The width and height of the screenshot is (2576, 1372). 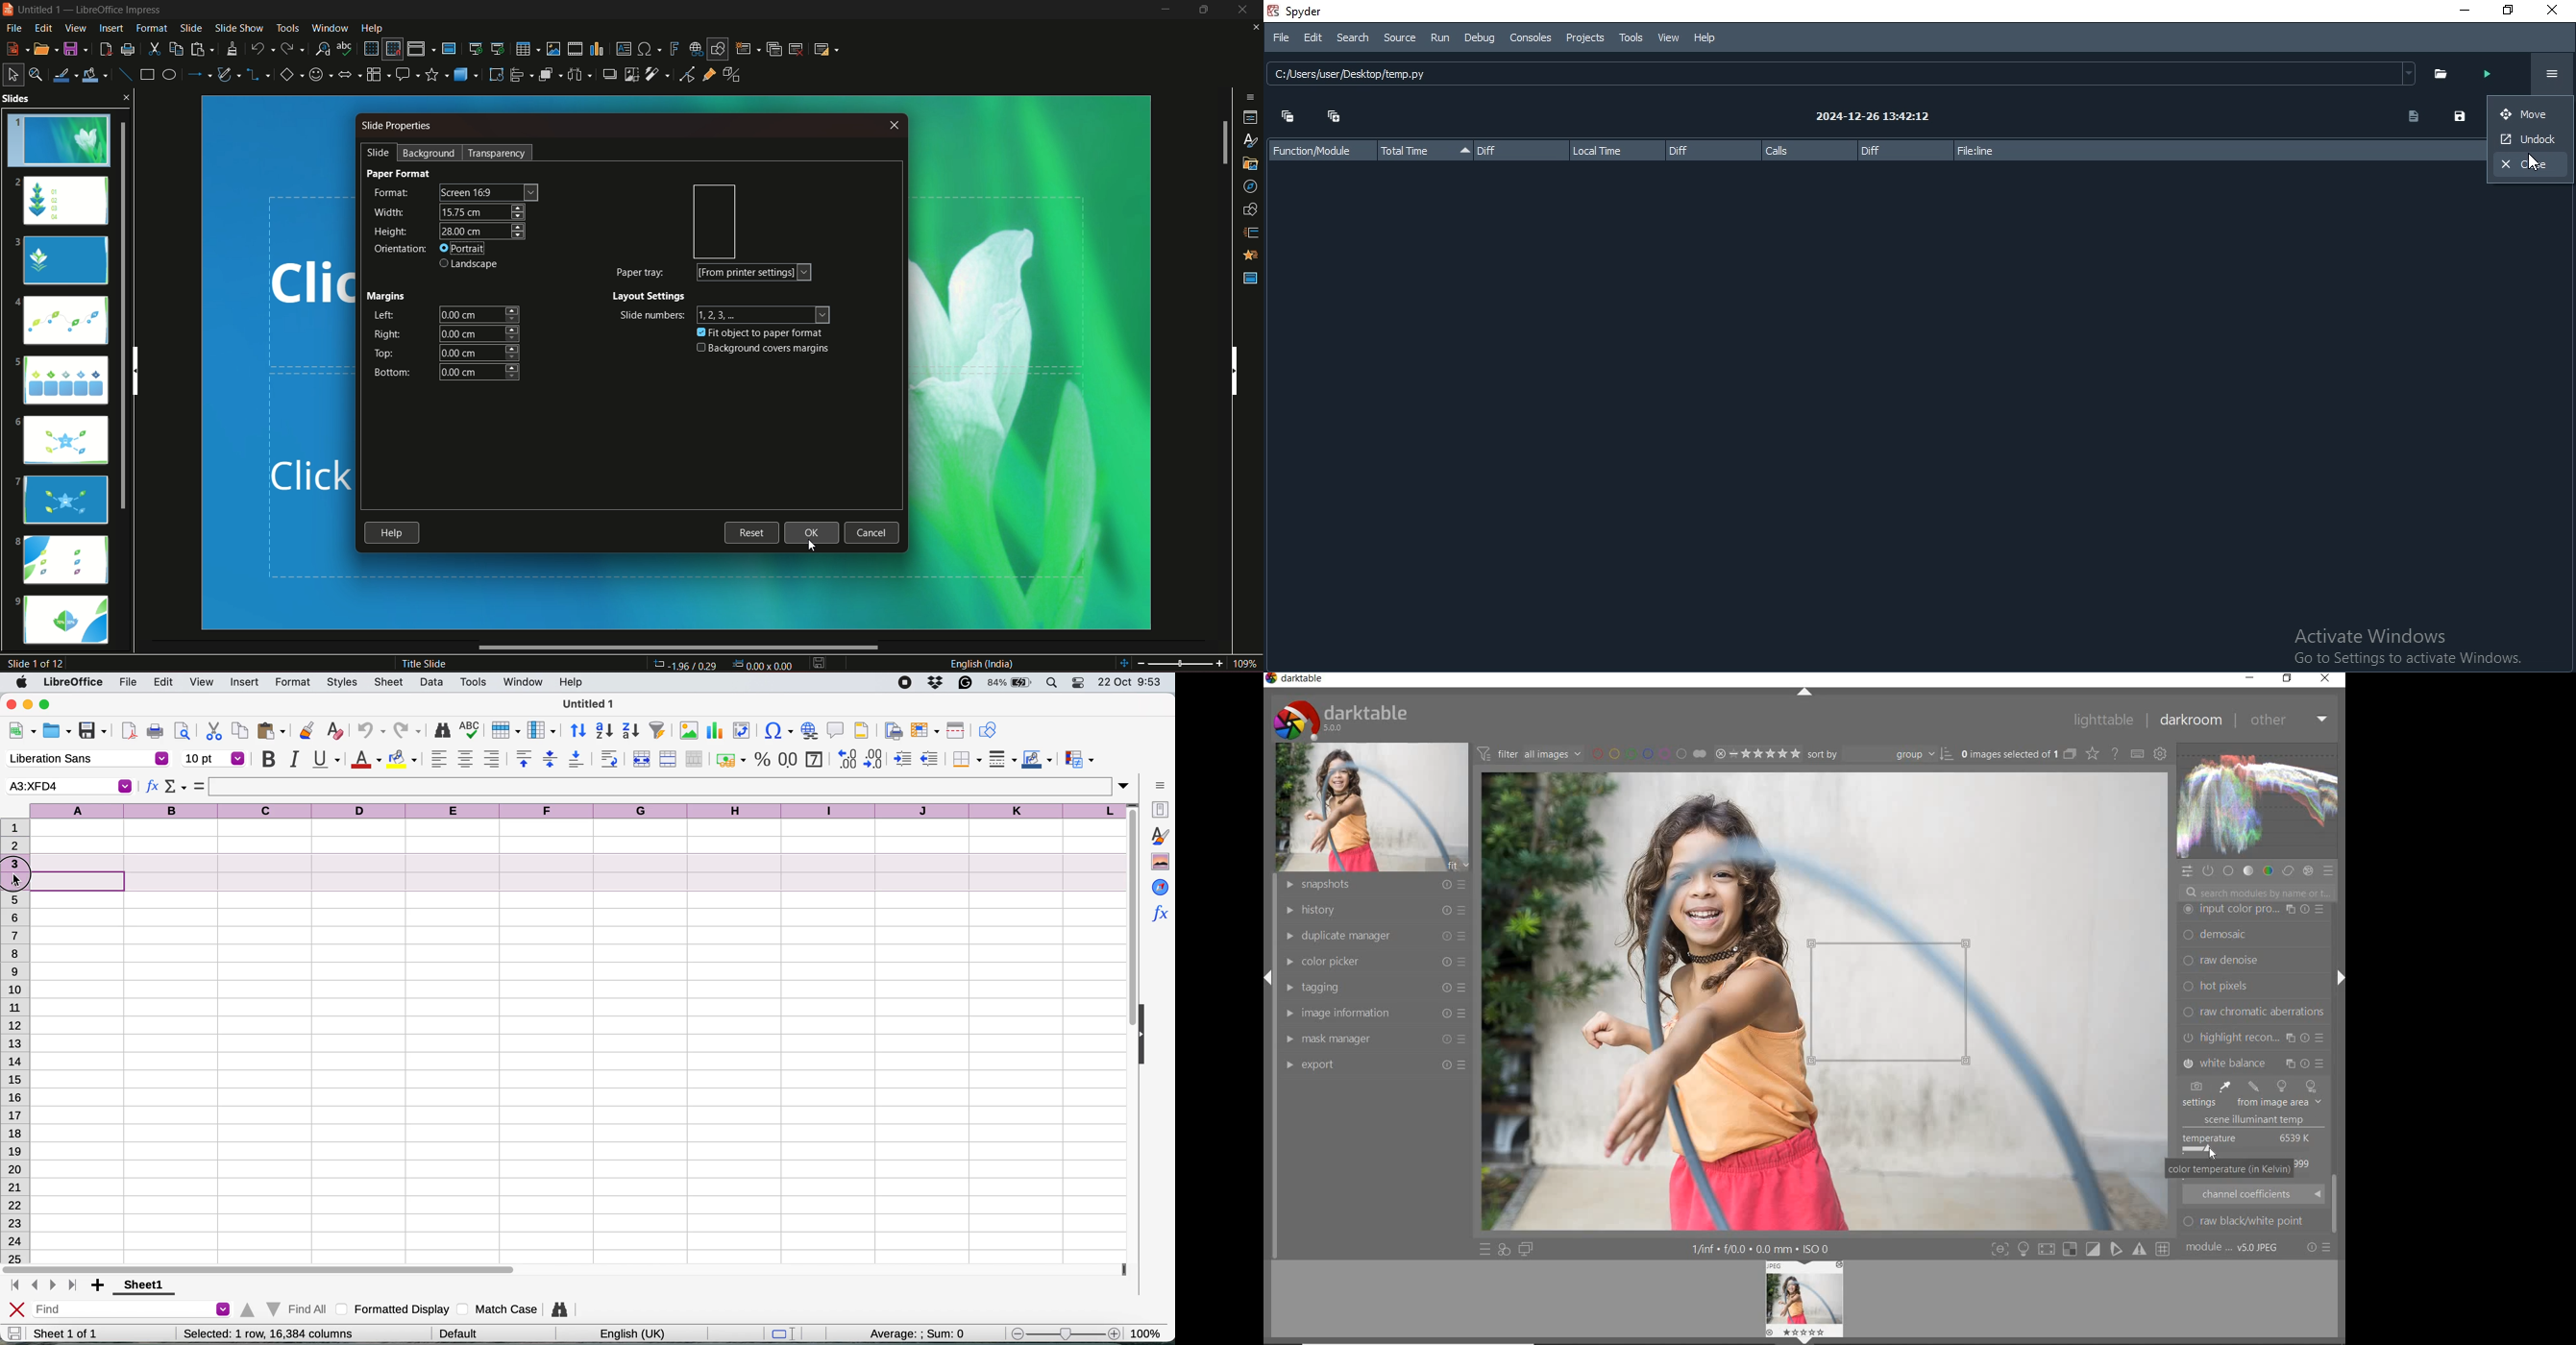 I want to click on save, so click(x=76, y=48).